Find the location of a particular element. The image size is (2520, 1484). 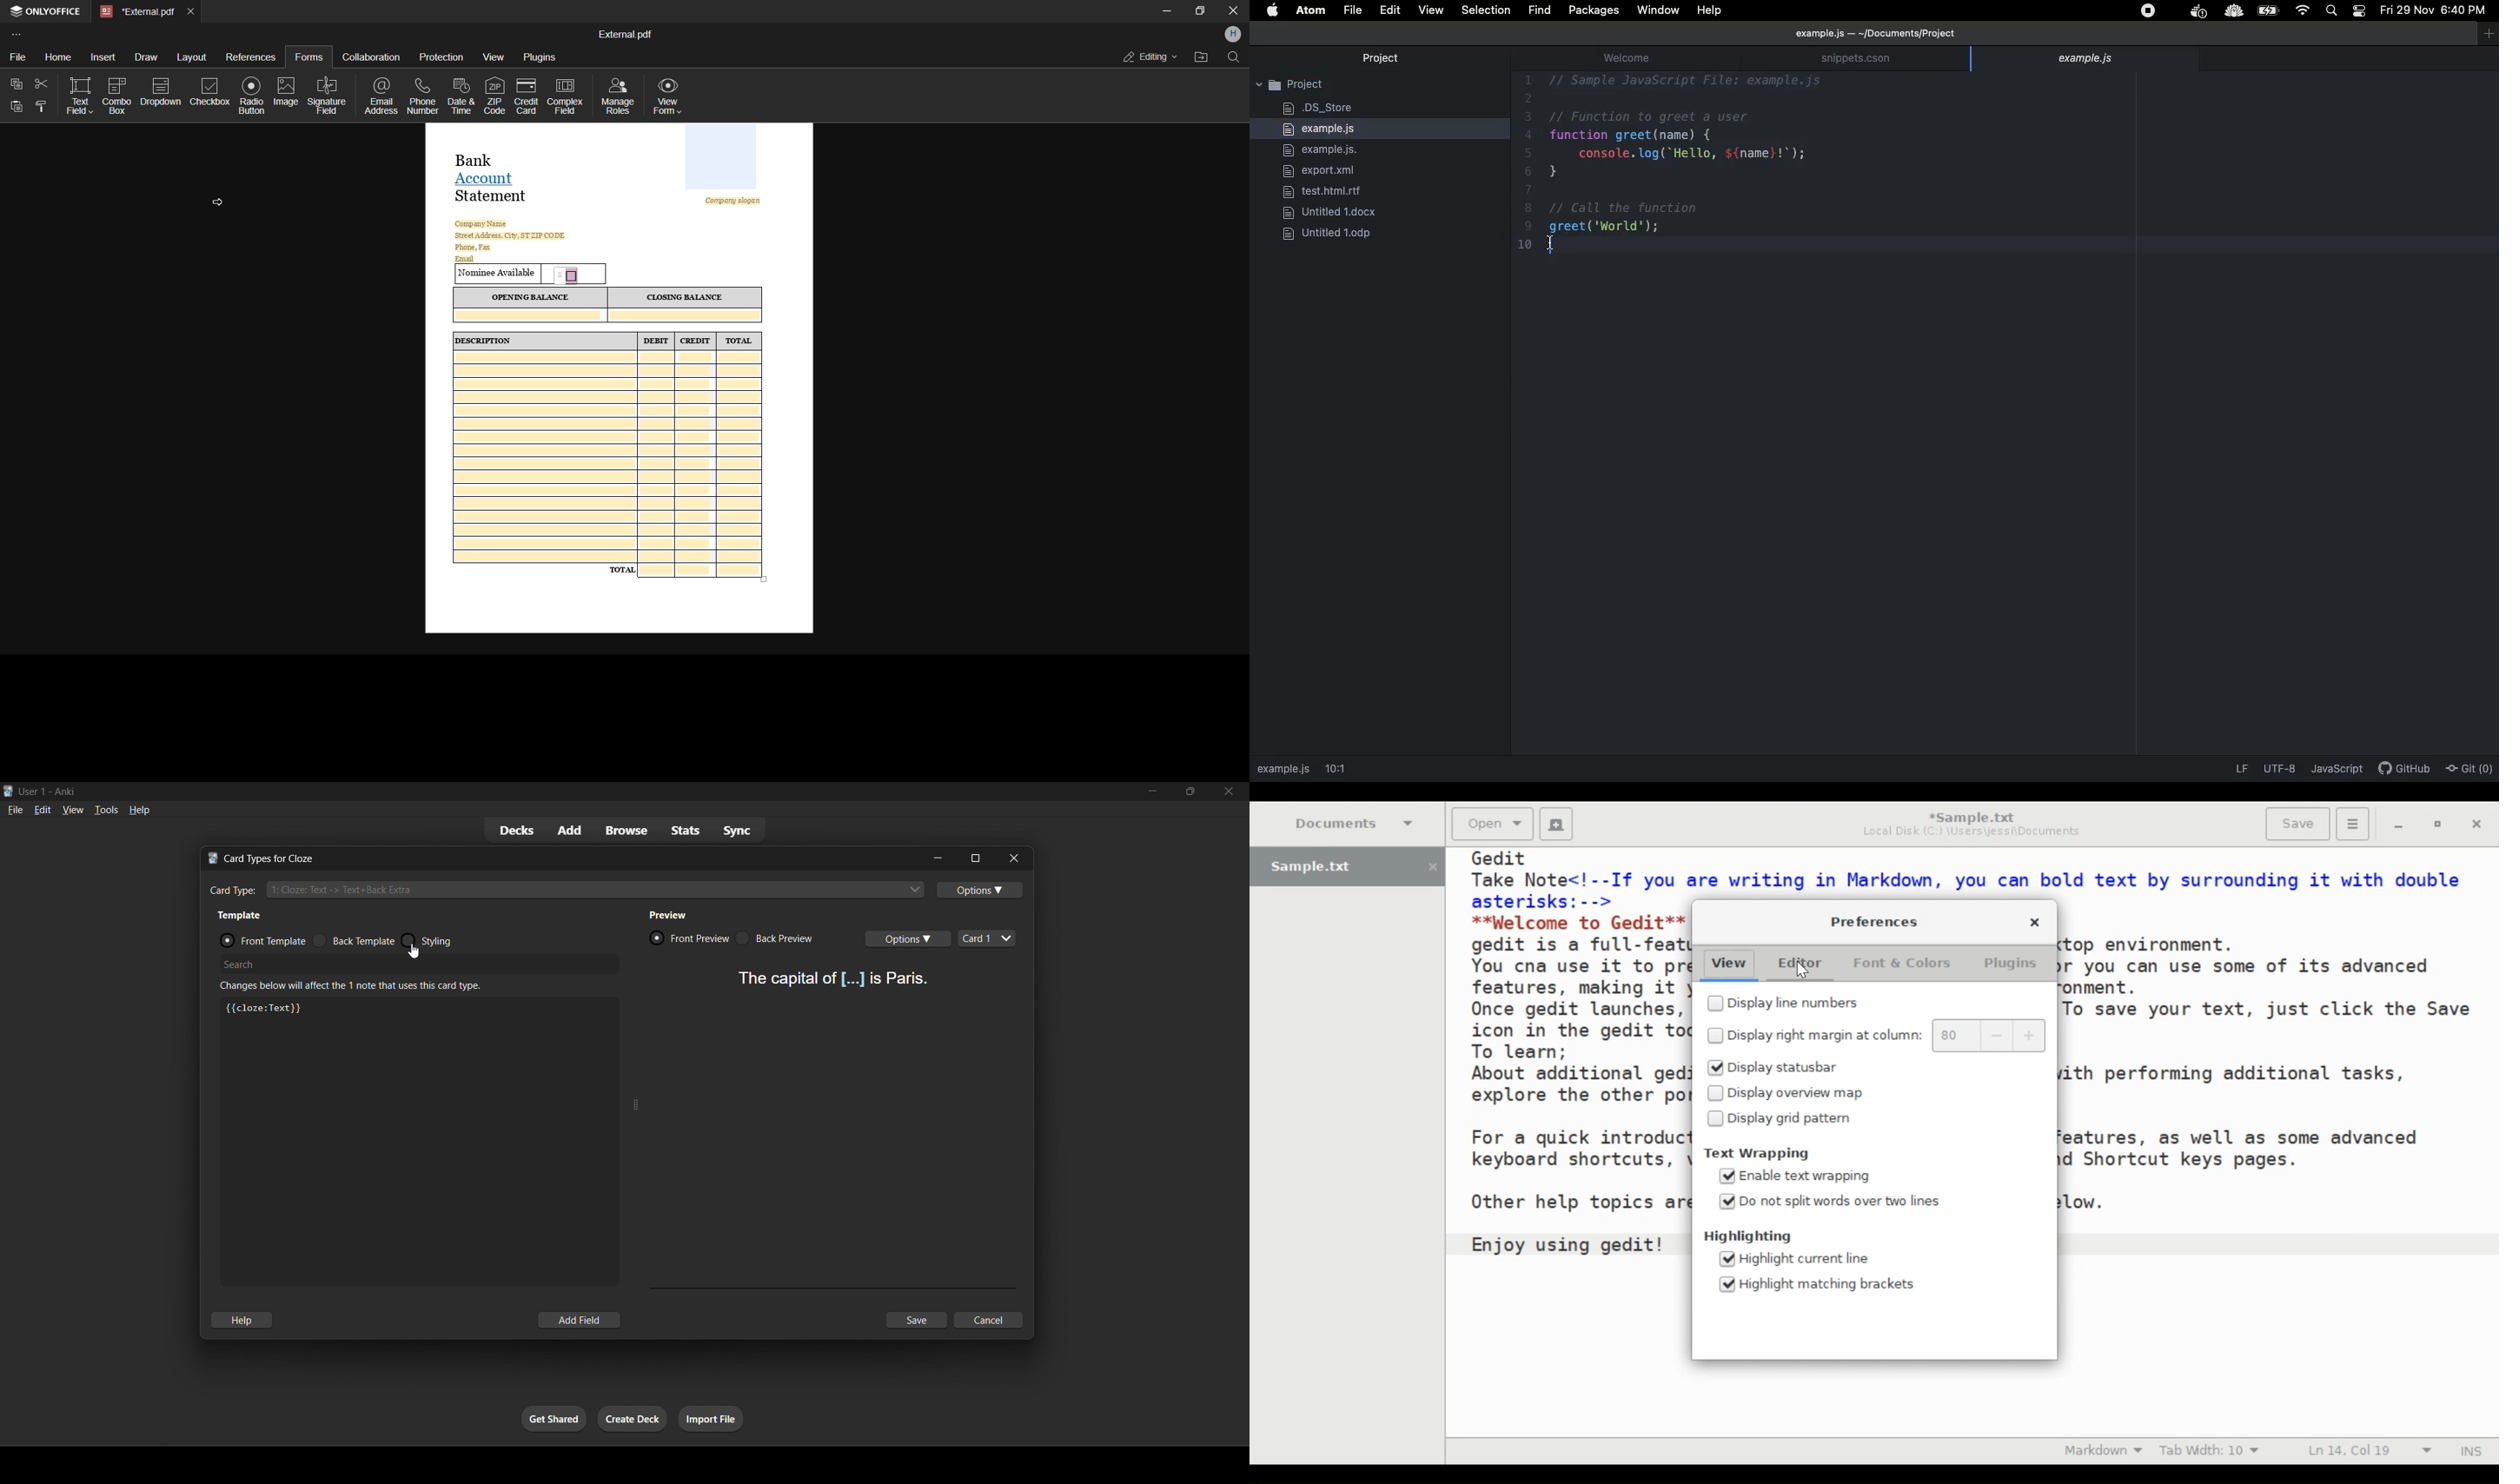

plugins is located at coordinates (539, 58).